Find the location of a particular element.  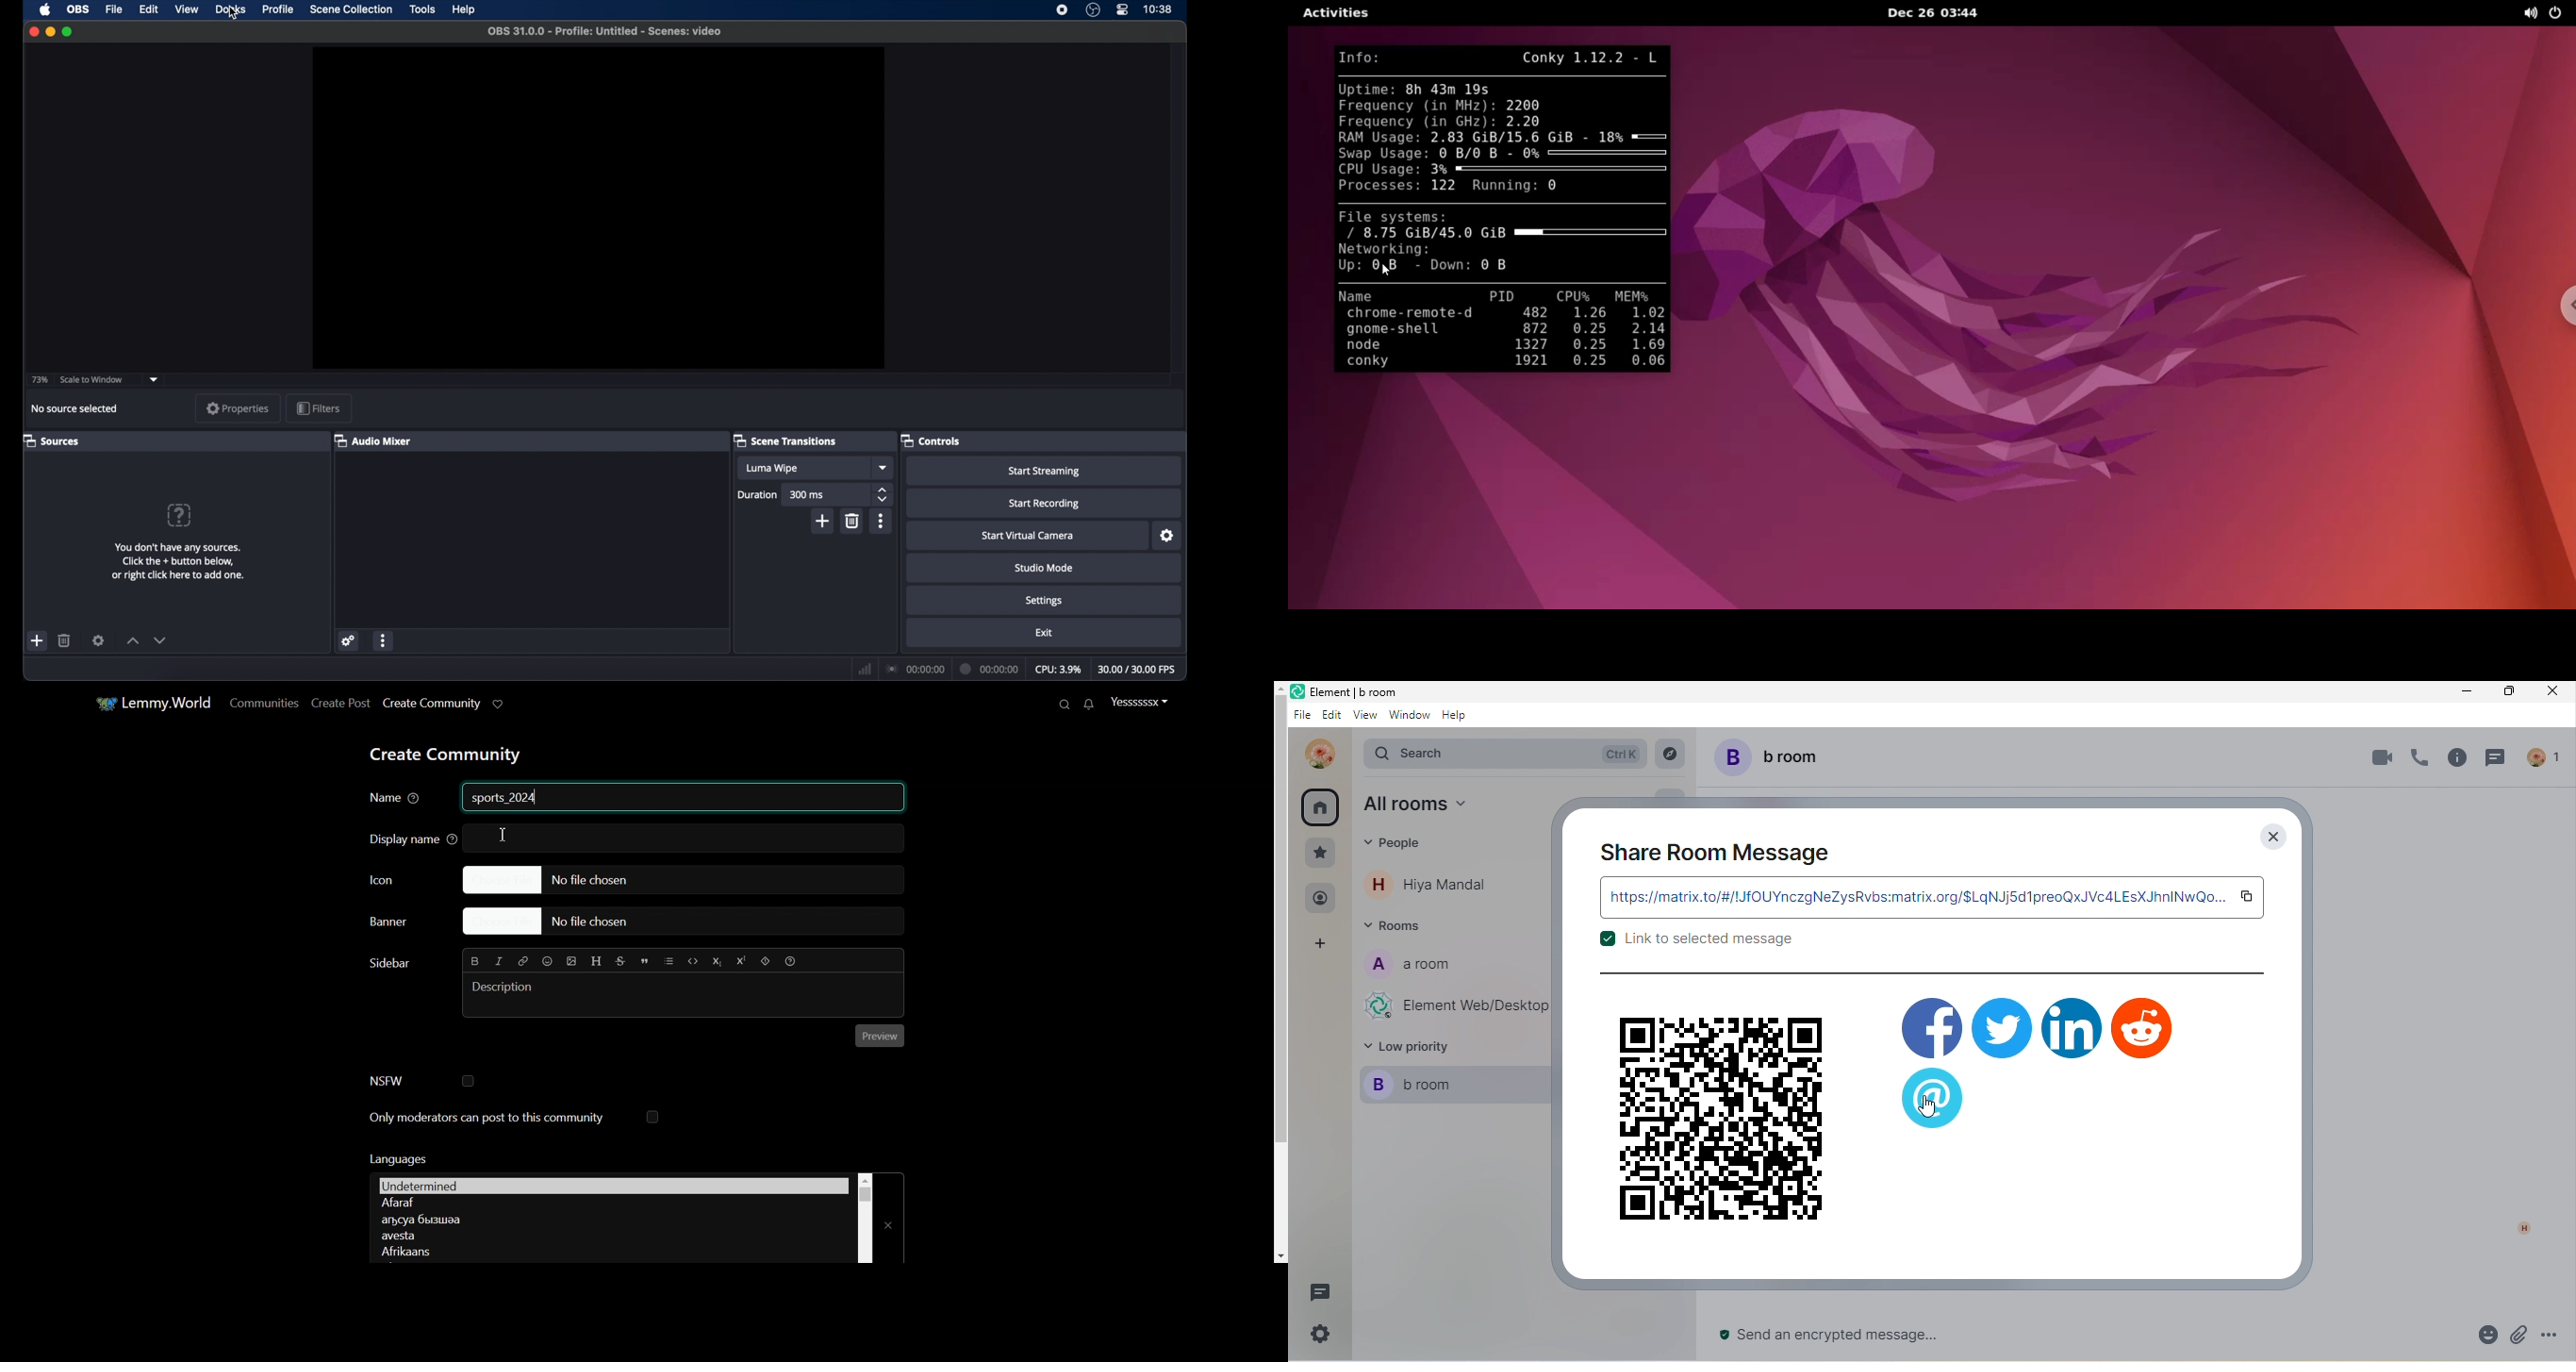

all room is located at coordinates (1431, 807).